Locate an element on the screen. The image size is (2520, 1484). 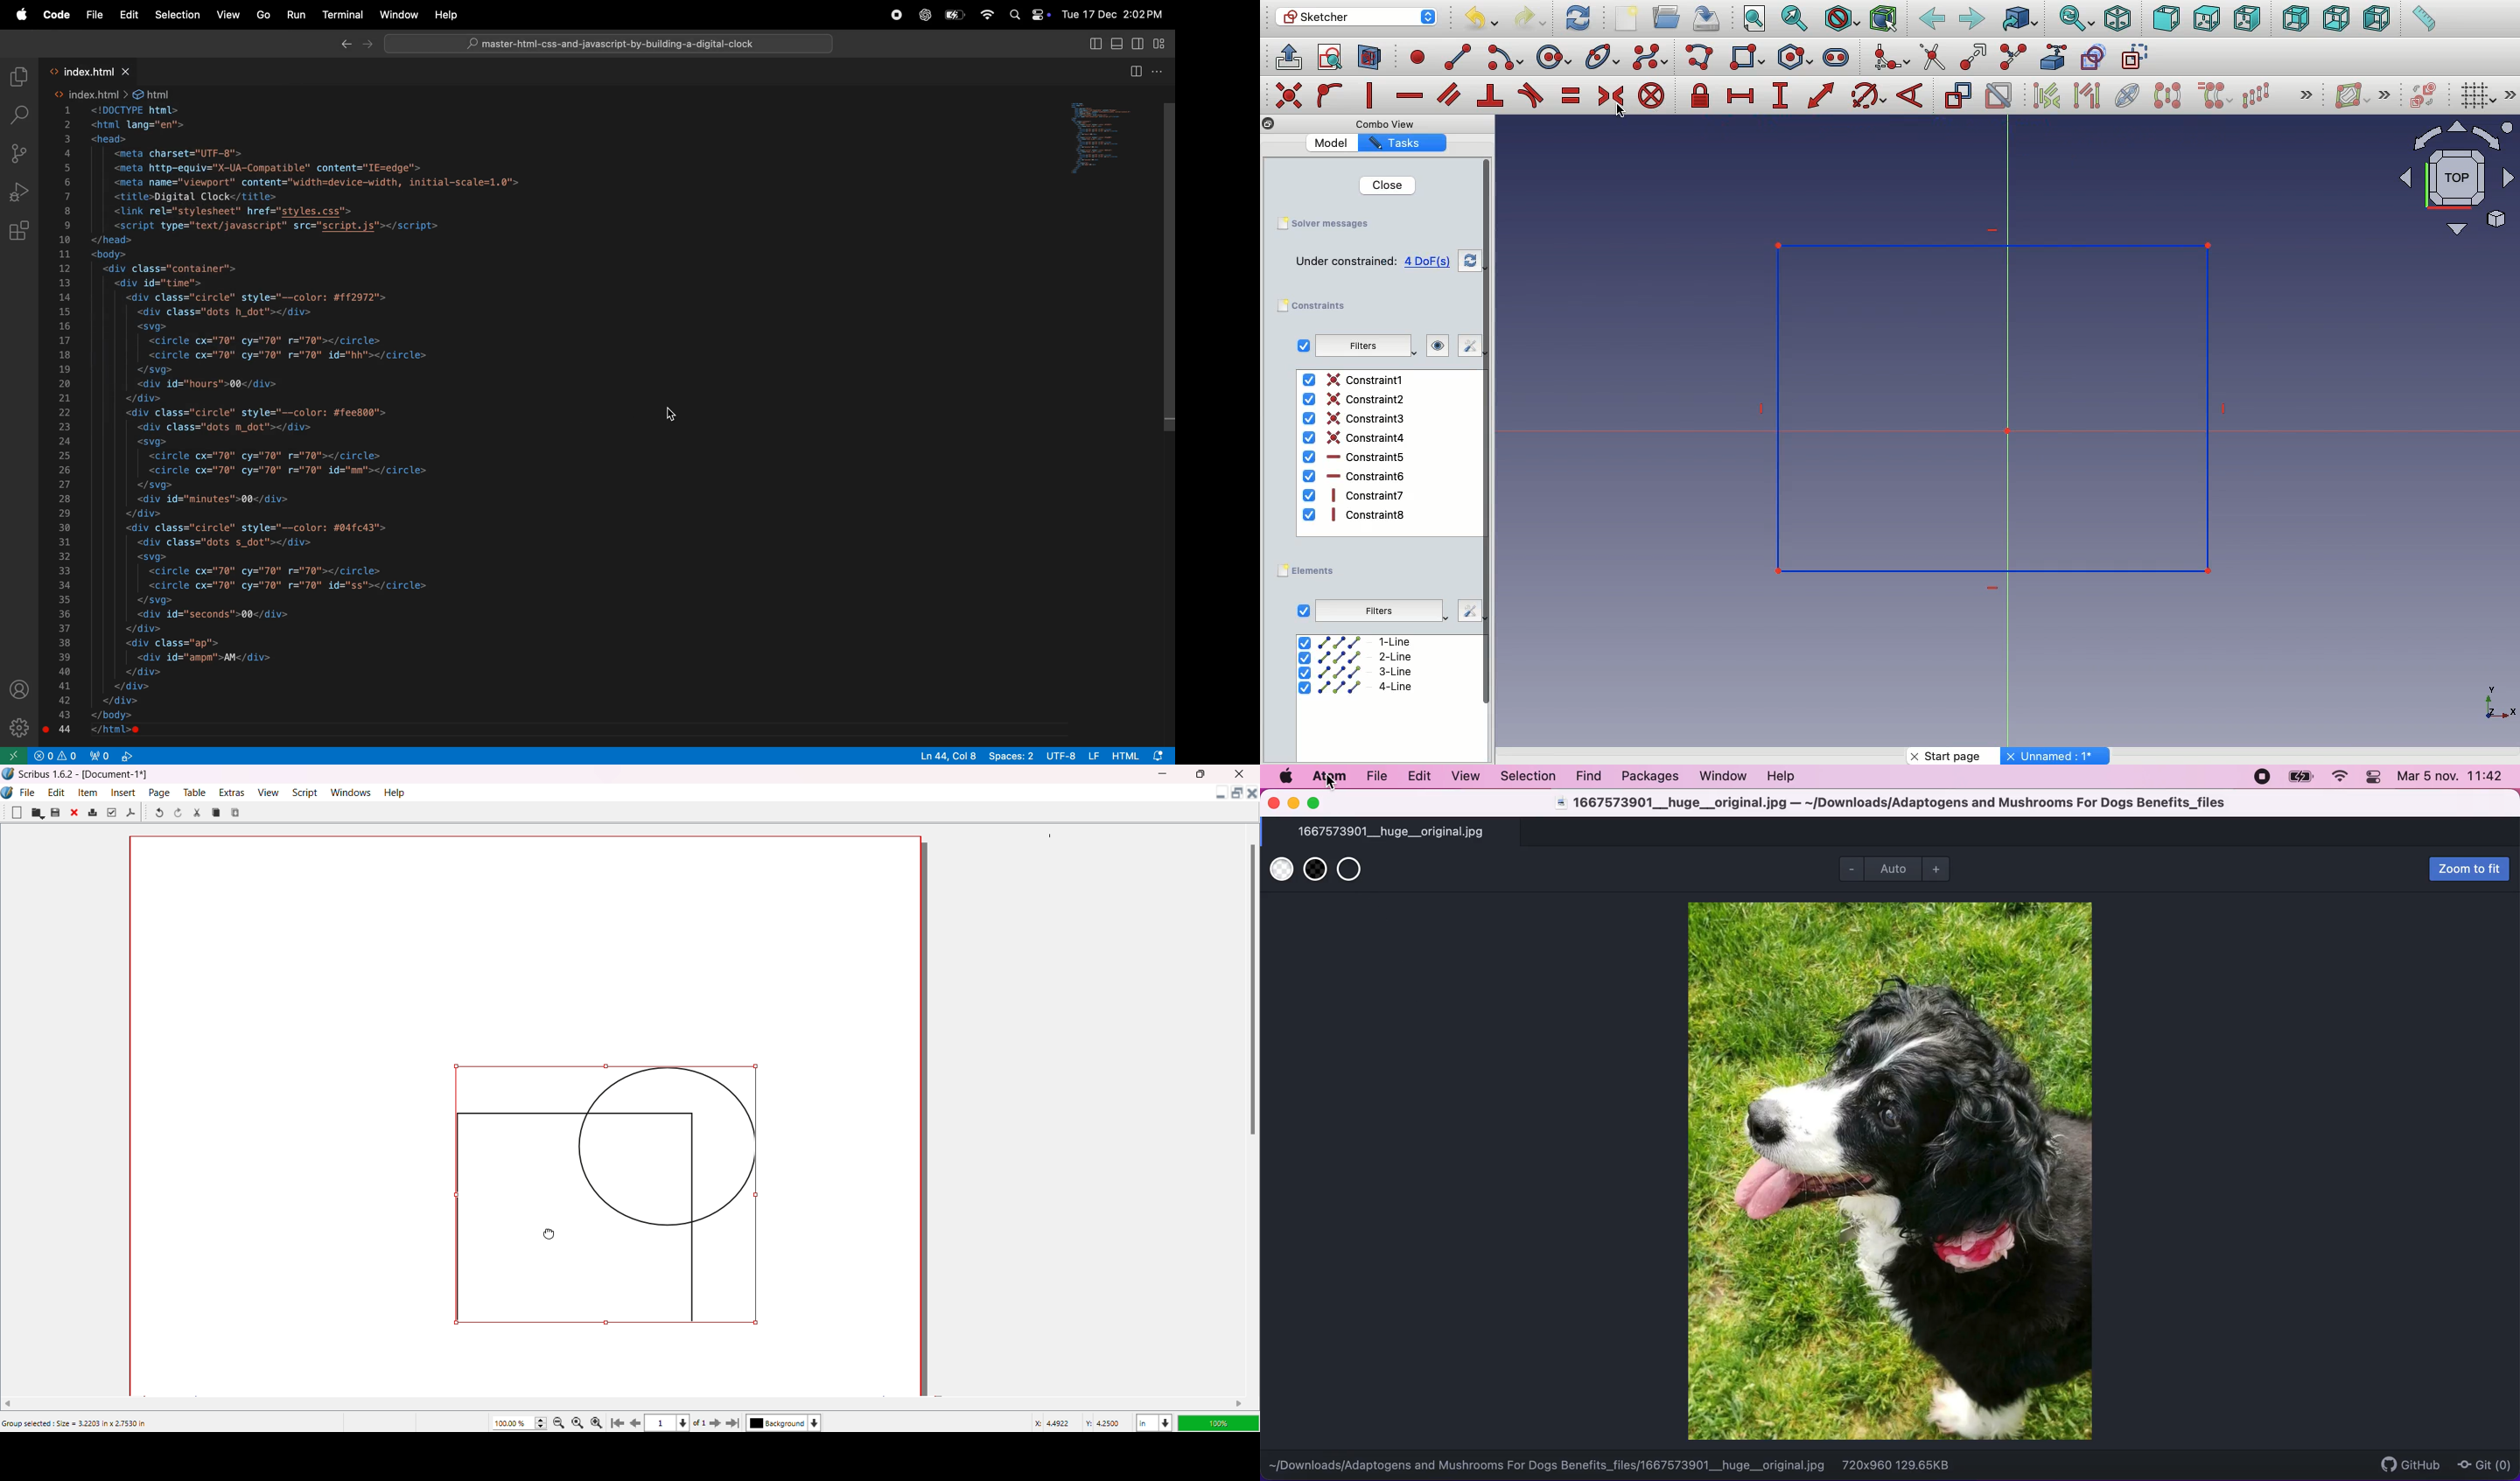
constrain coincident is located at coordinates (1291, 95).